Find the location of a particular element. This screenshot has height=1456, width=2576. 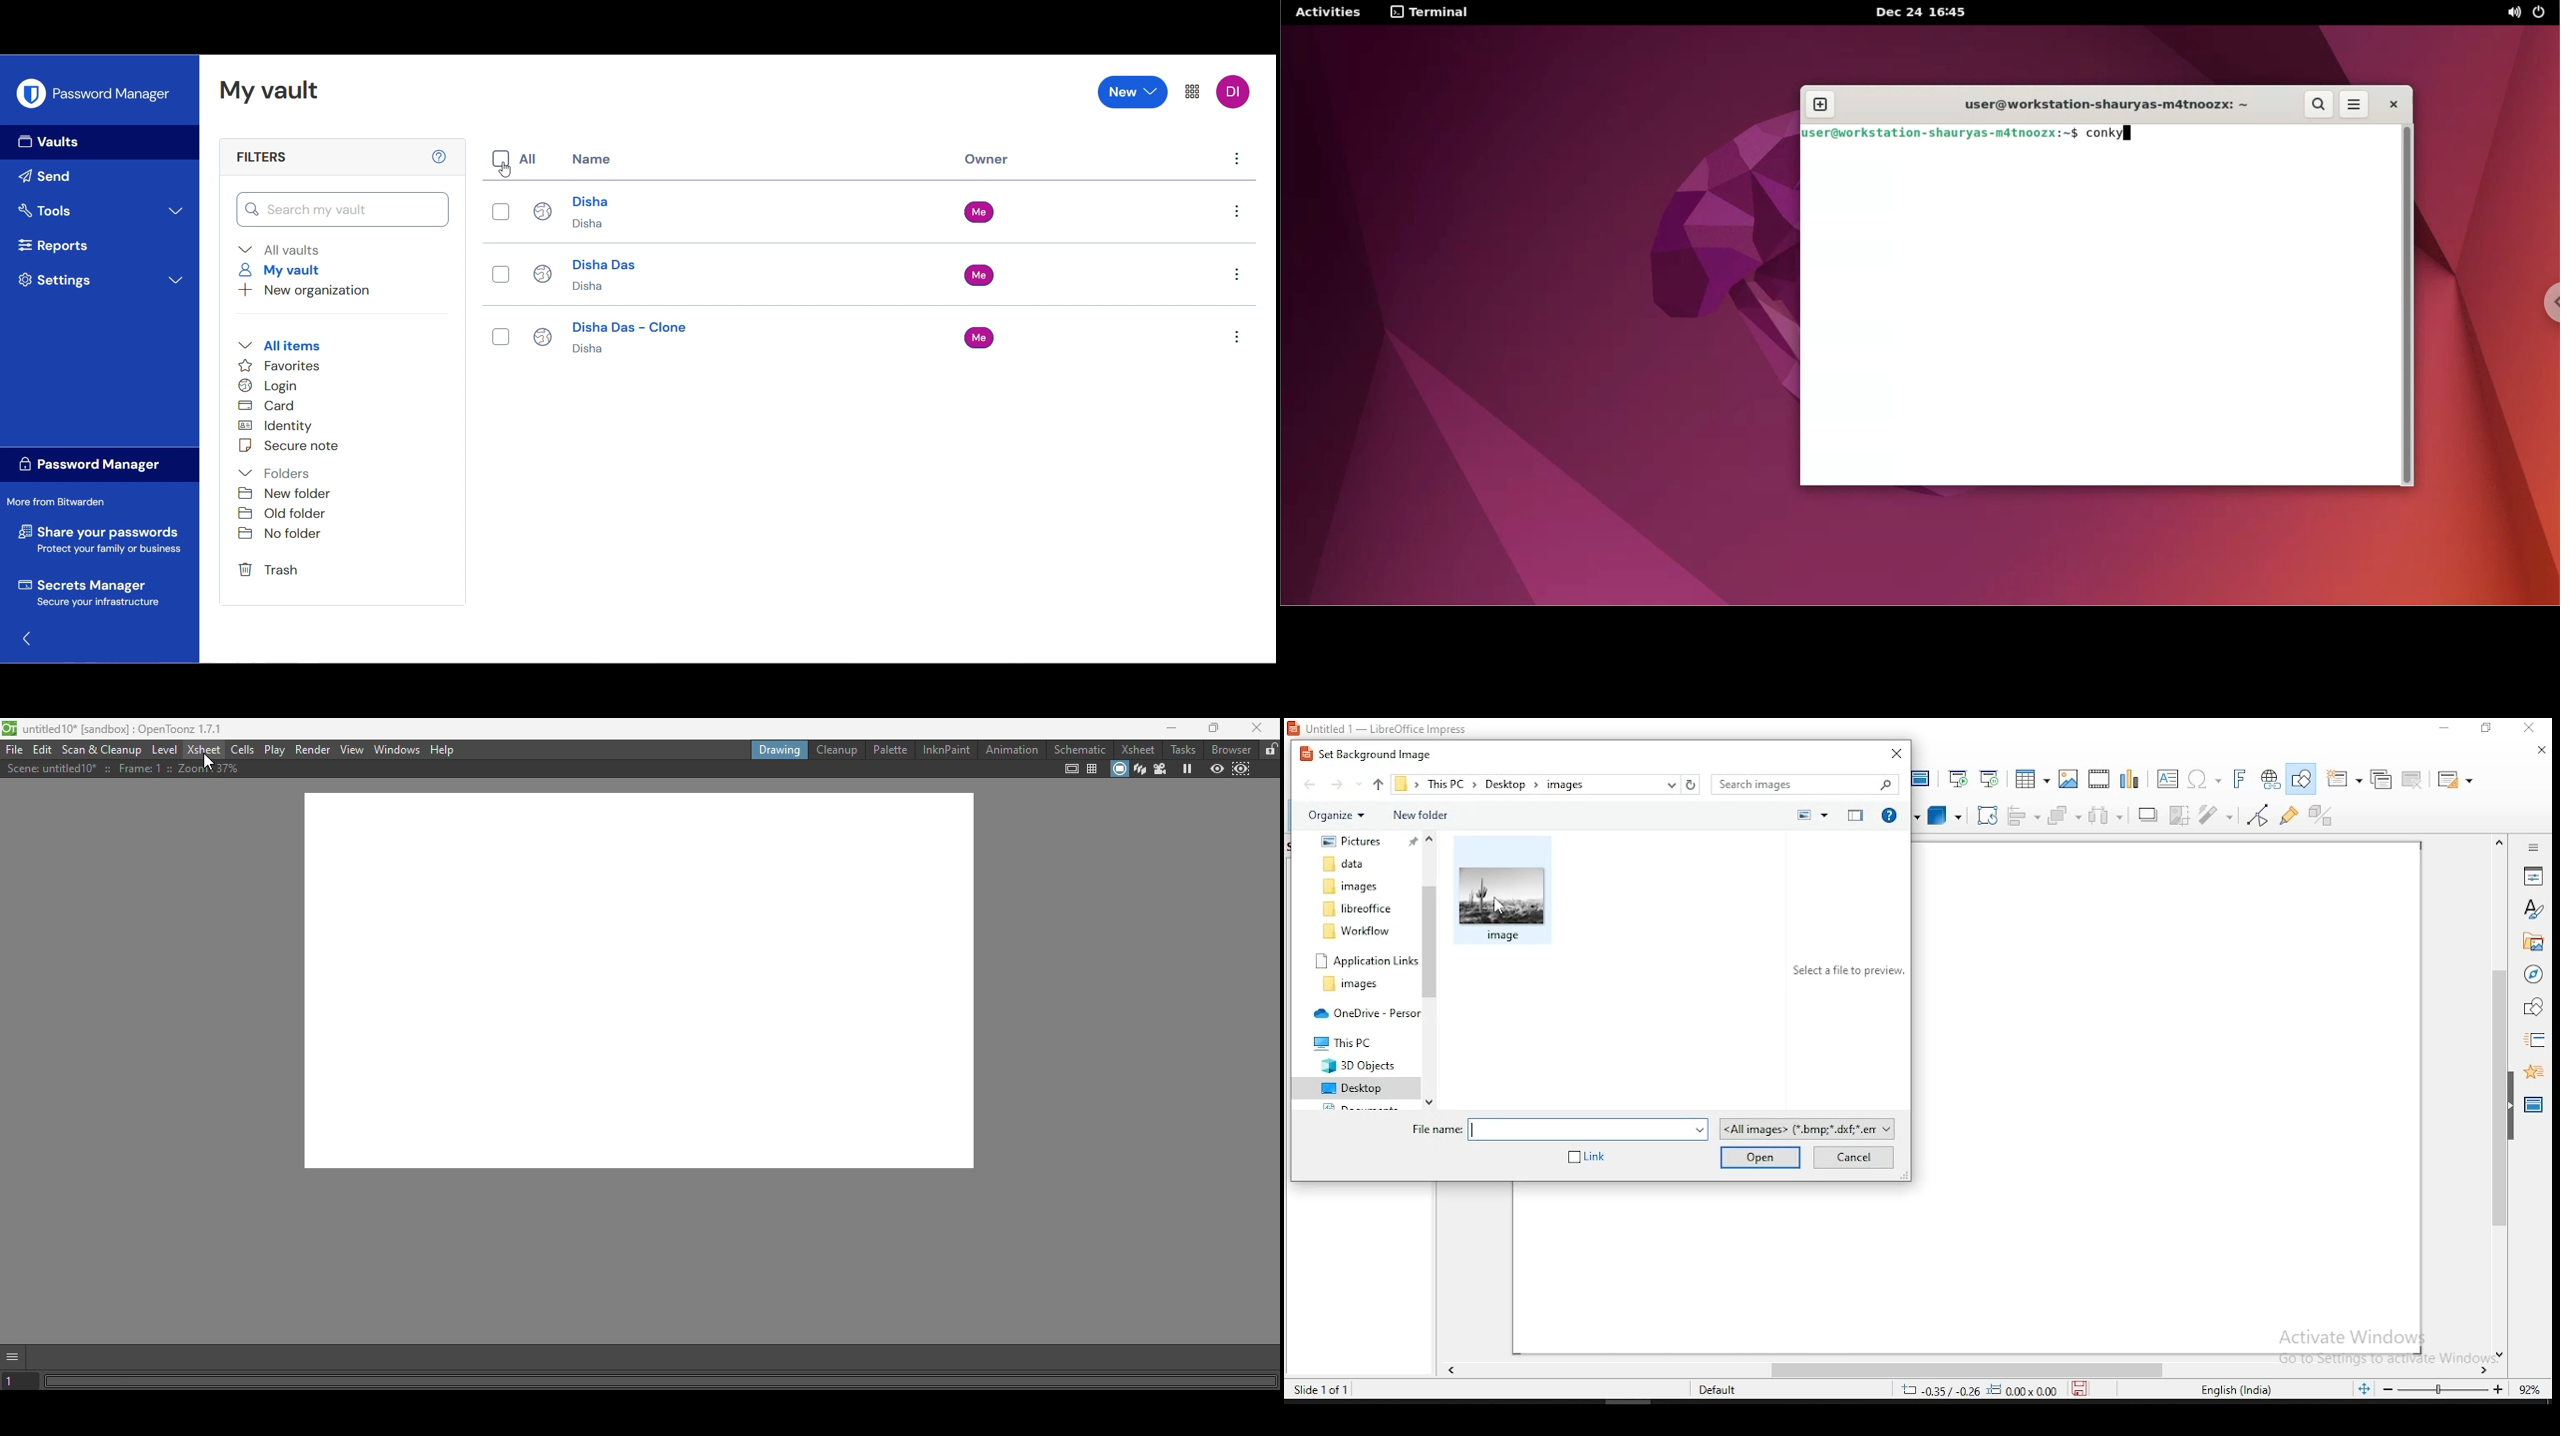

More settings is located at coordinates (1193, 92).